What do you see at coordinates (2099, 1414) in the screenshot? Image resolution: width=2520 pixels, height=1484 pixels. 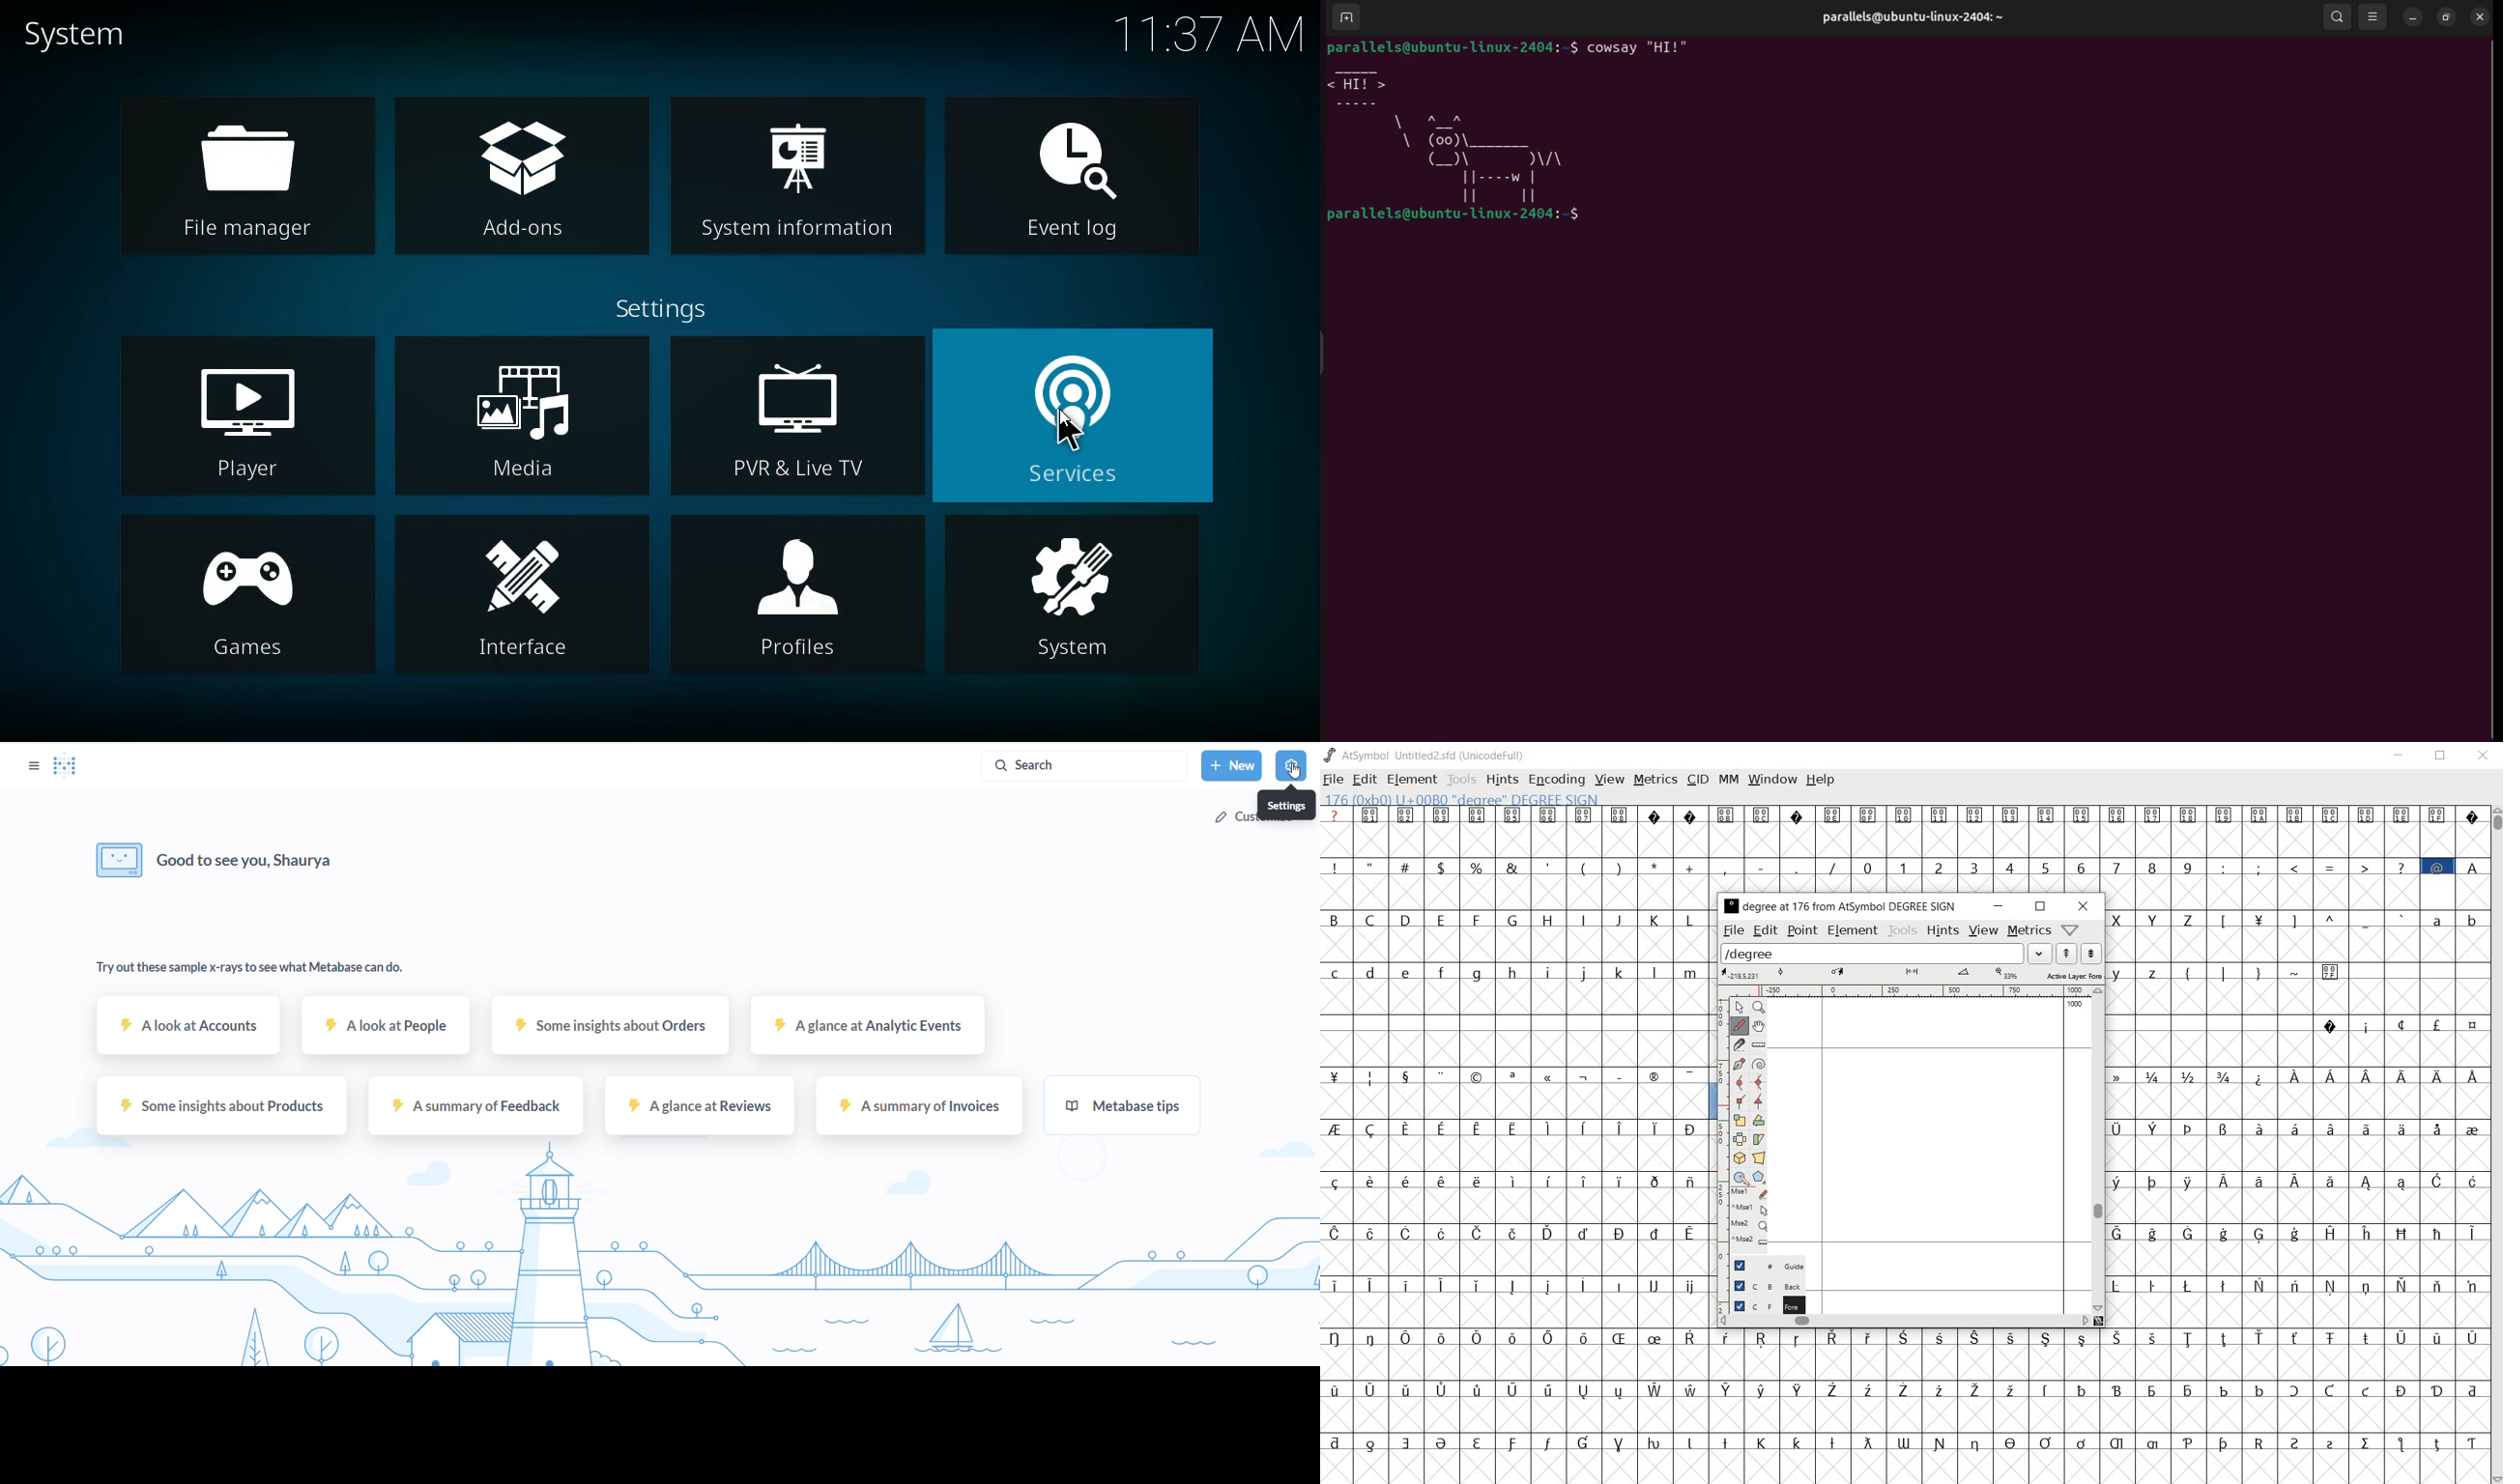 I see `empty glyph slots` at bounding box center [2099, 1414].